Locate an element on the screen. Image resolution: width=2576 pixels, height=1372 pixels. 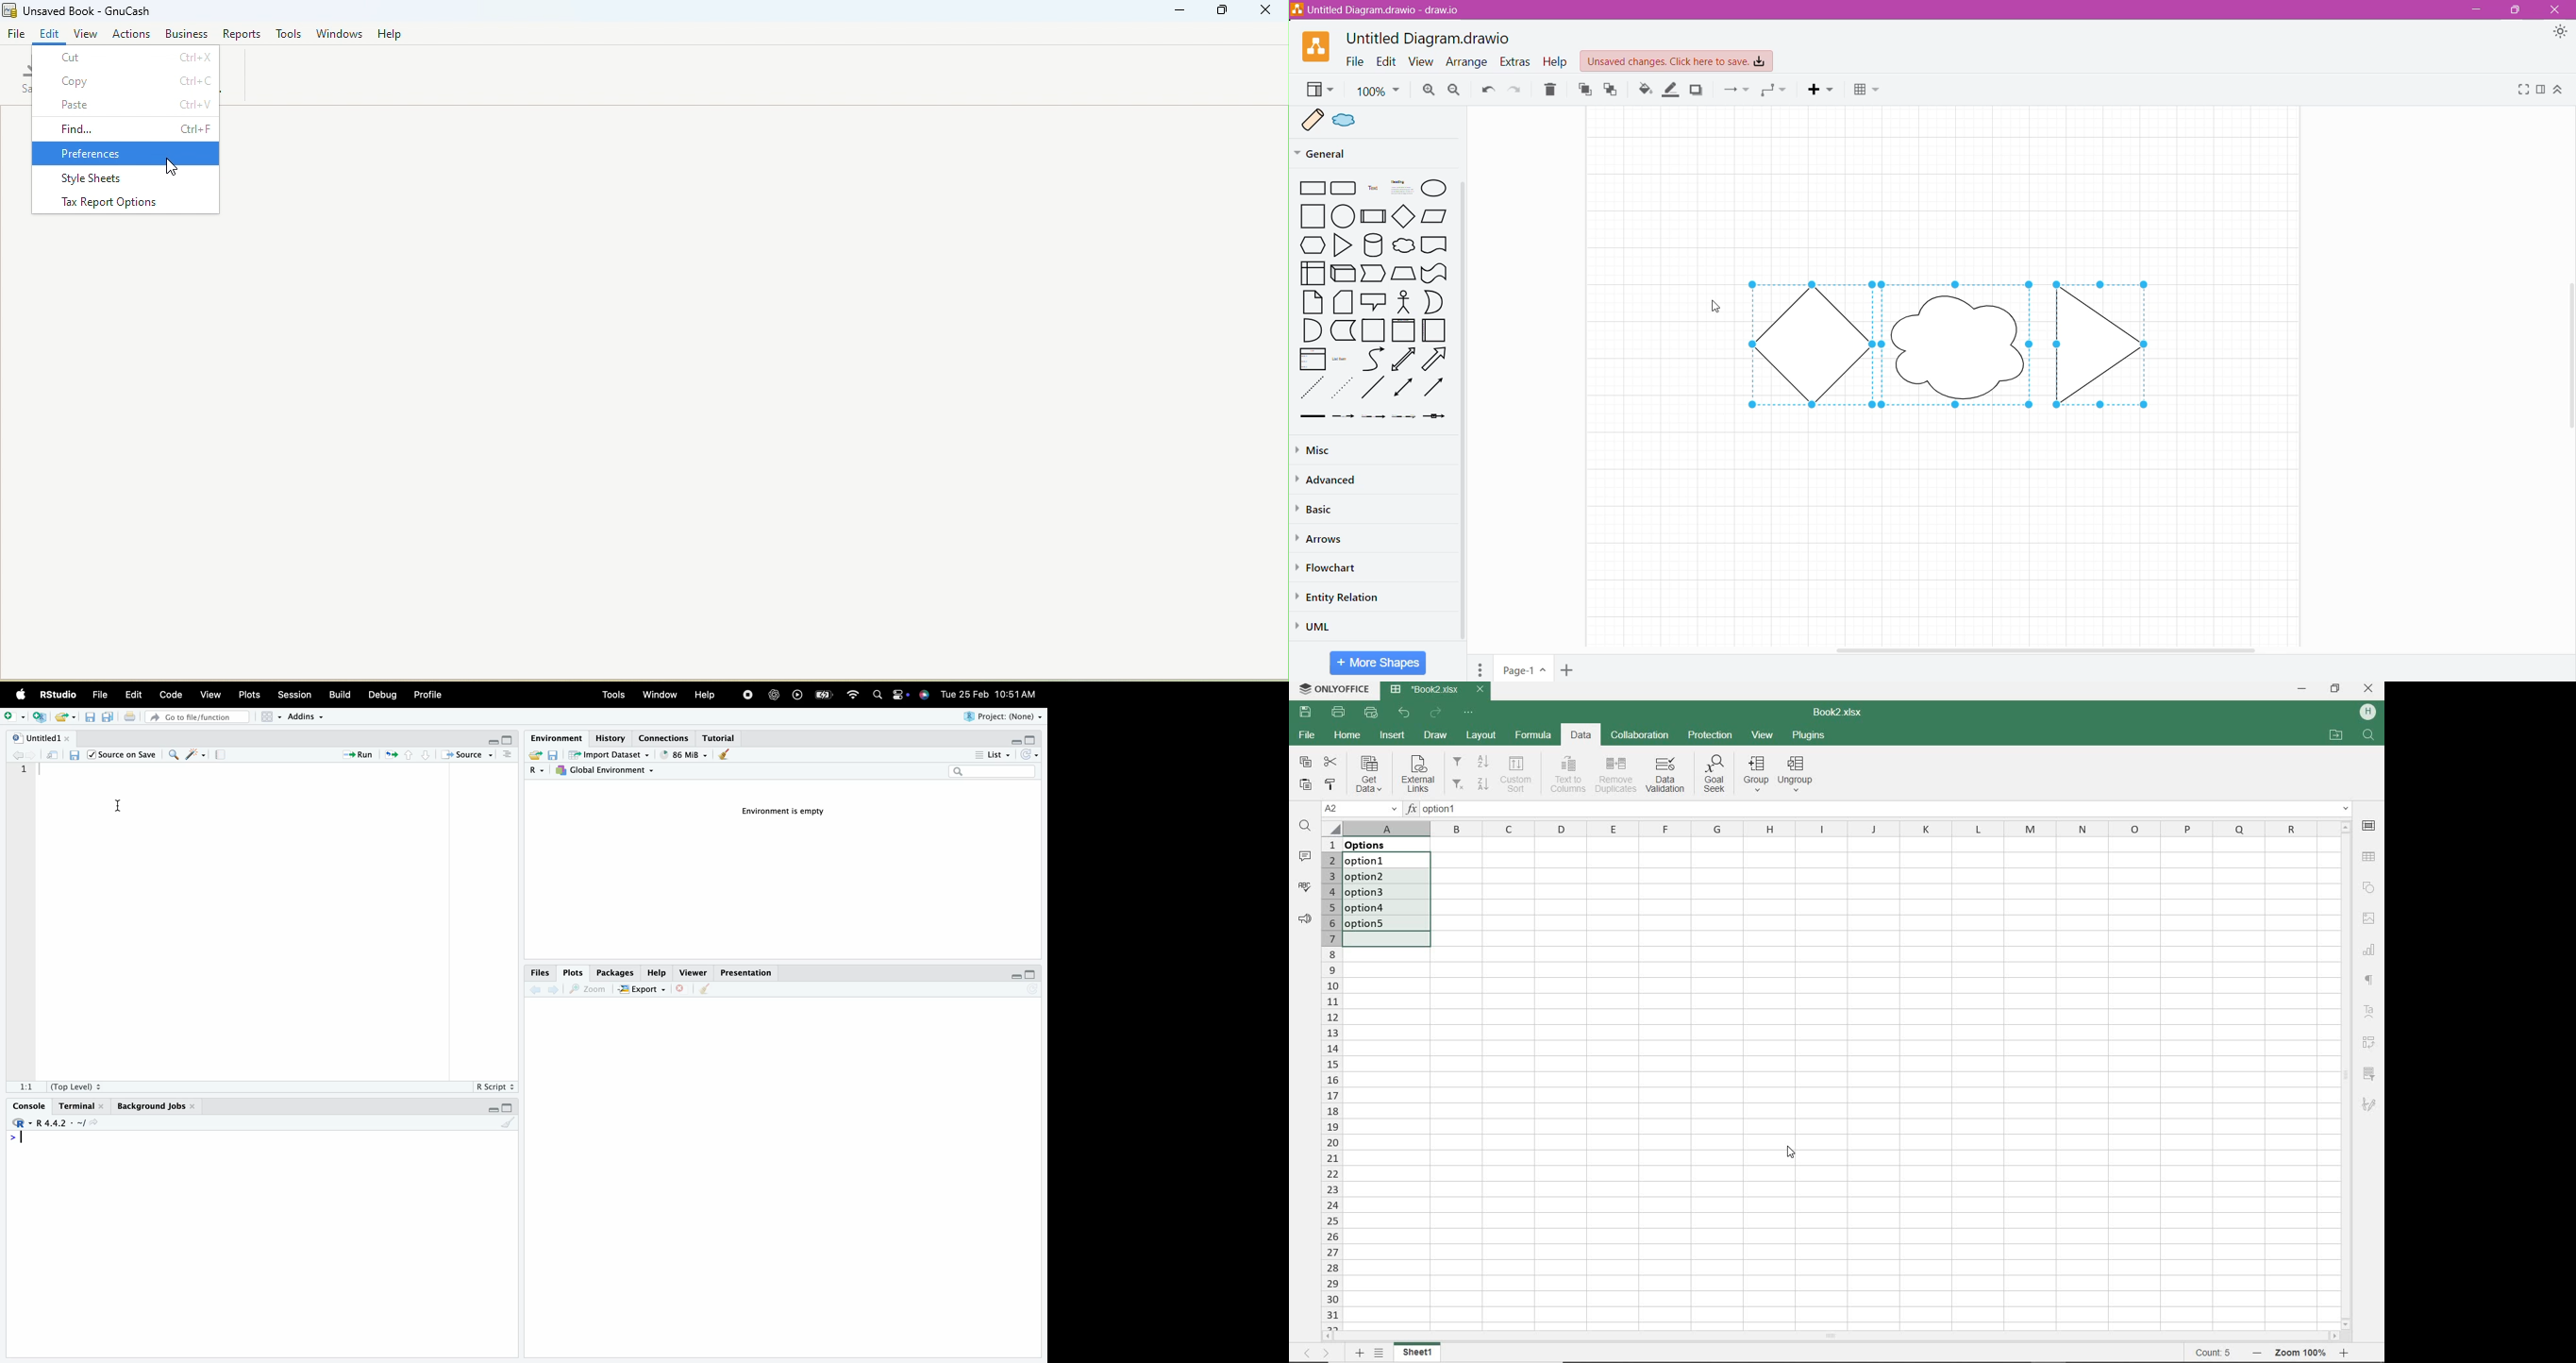
Tue 25 Feb 10:51AM is located at coordinates (992, 694).